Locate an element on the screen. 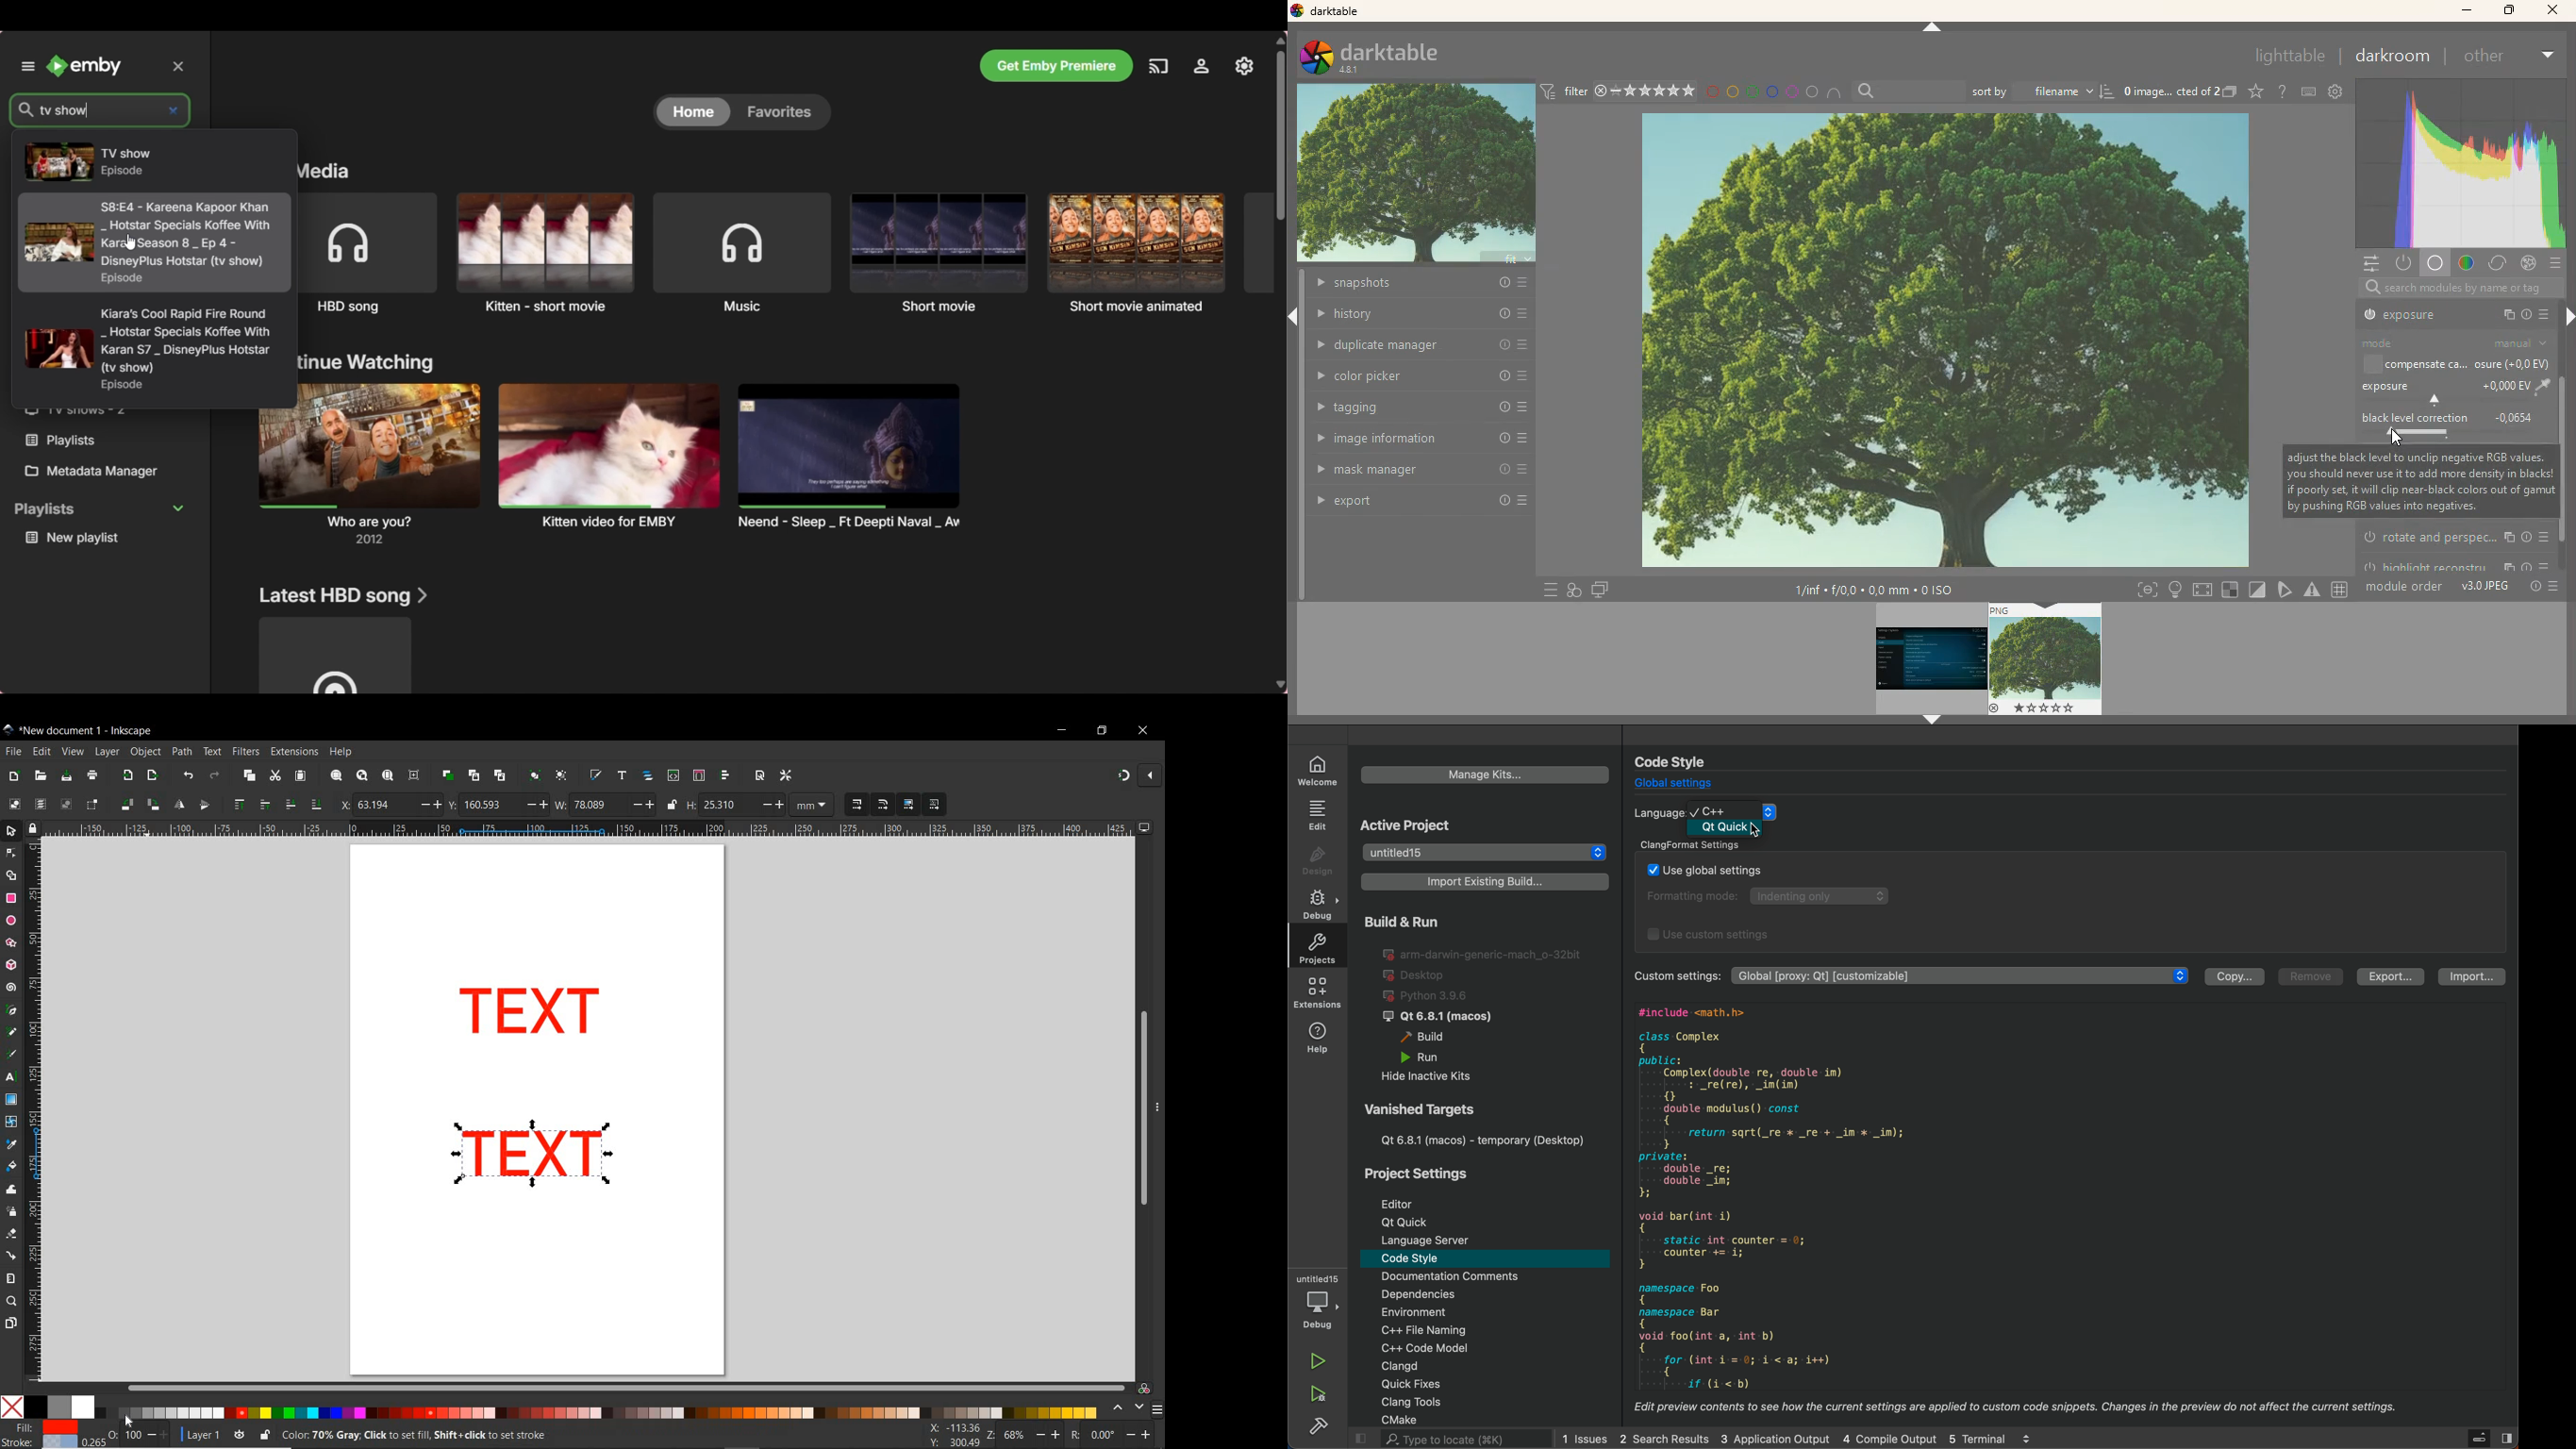 The image size is (2576, 1456). copy is located at coordinates (2512, 316).